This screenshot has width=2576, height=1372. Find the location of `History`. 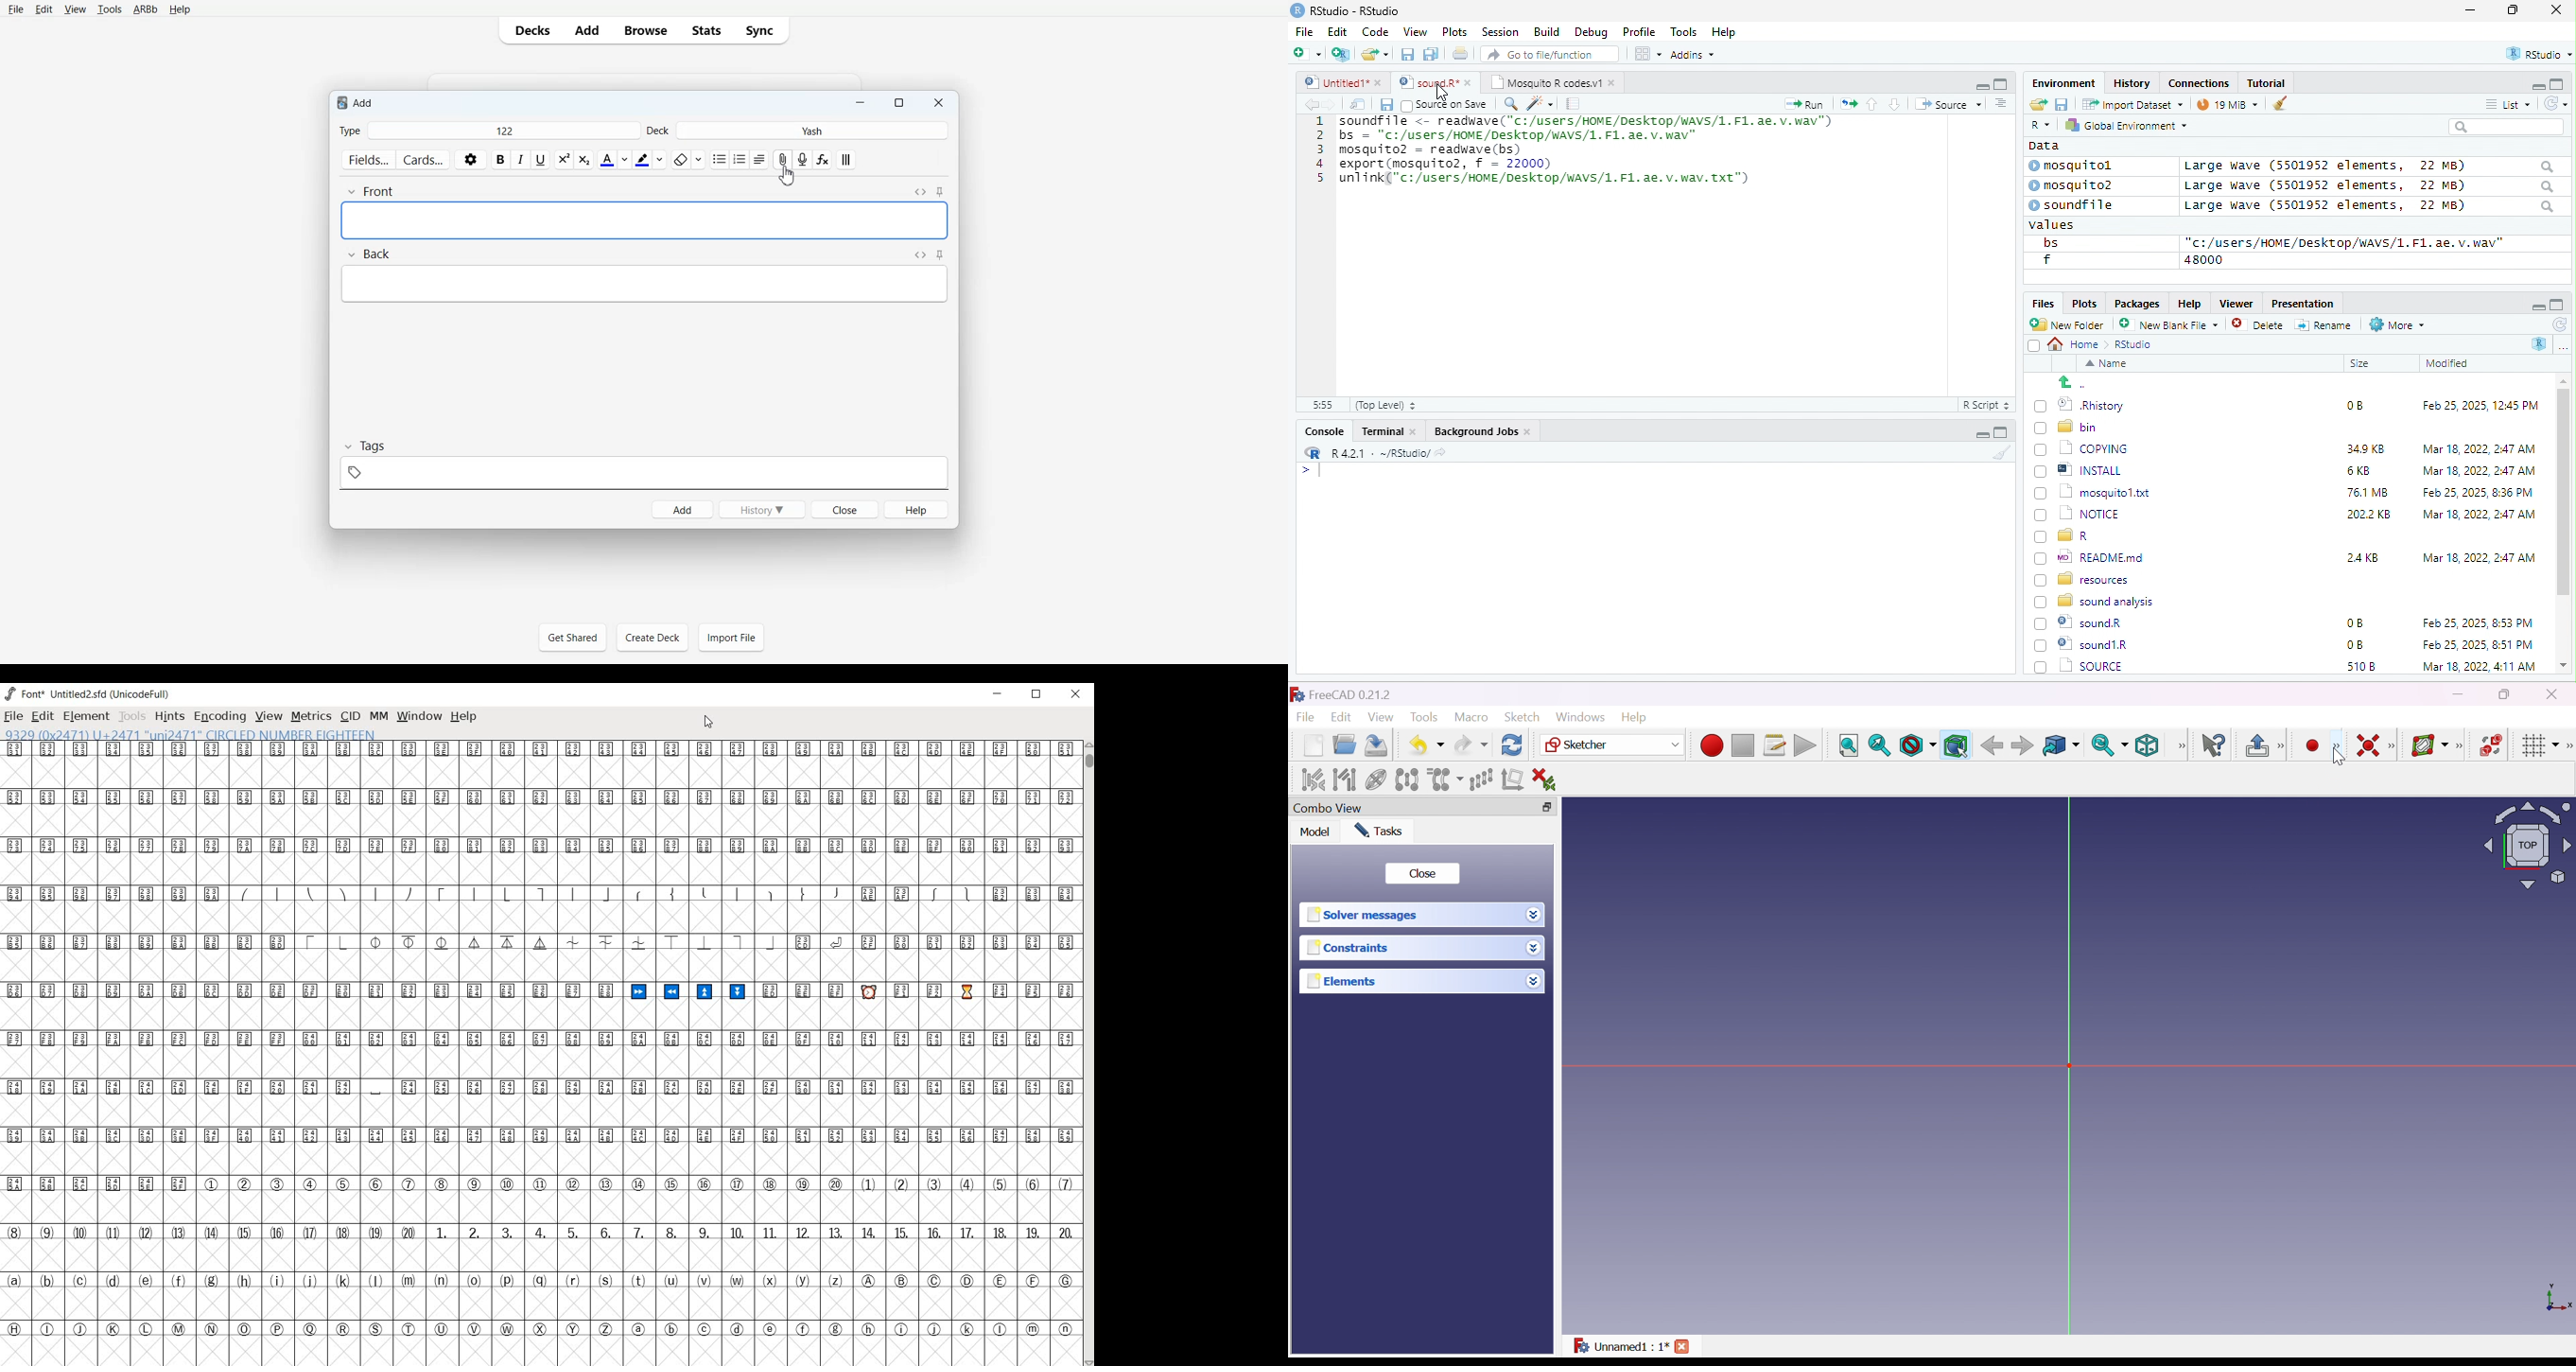

History is located at coordinates (761, 509).